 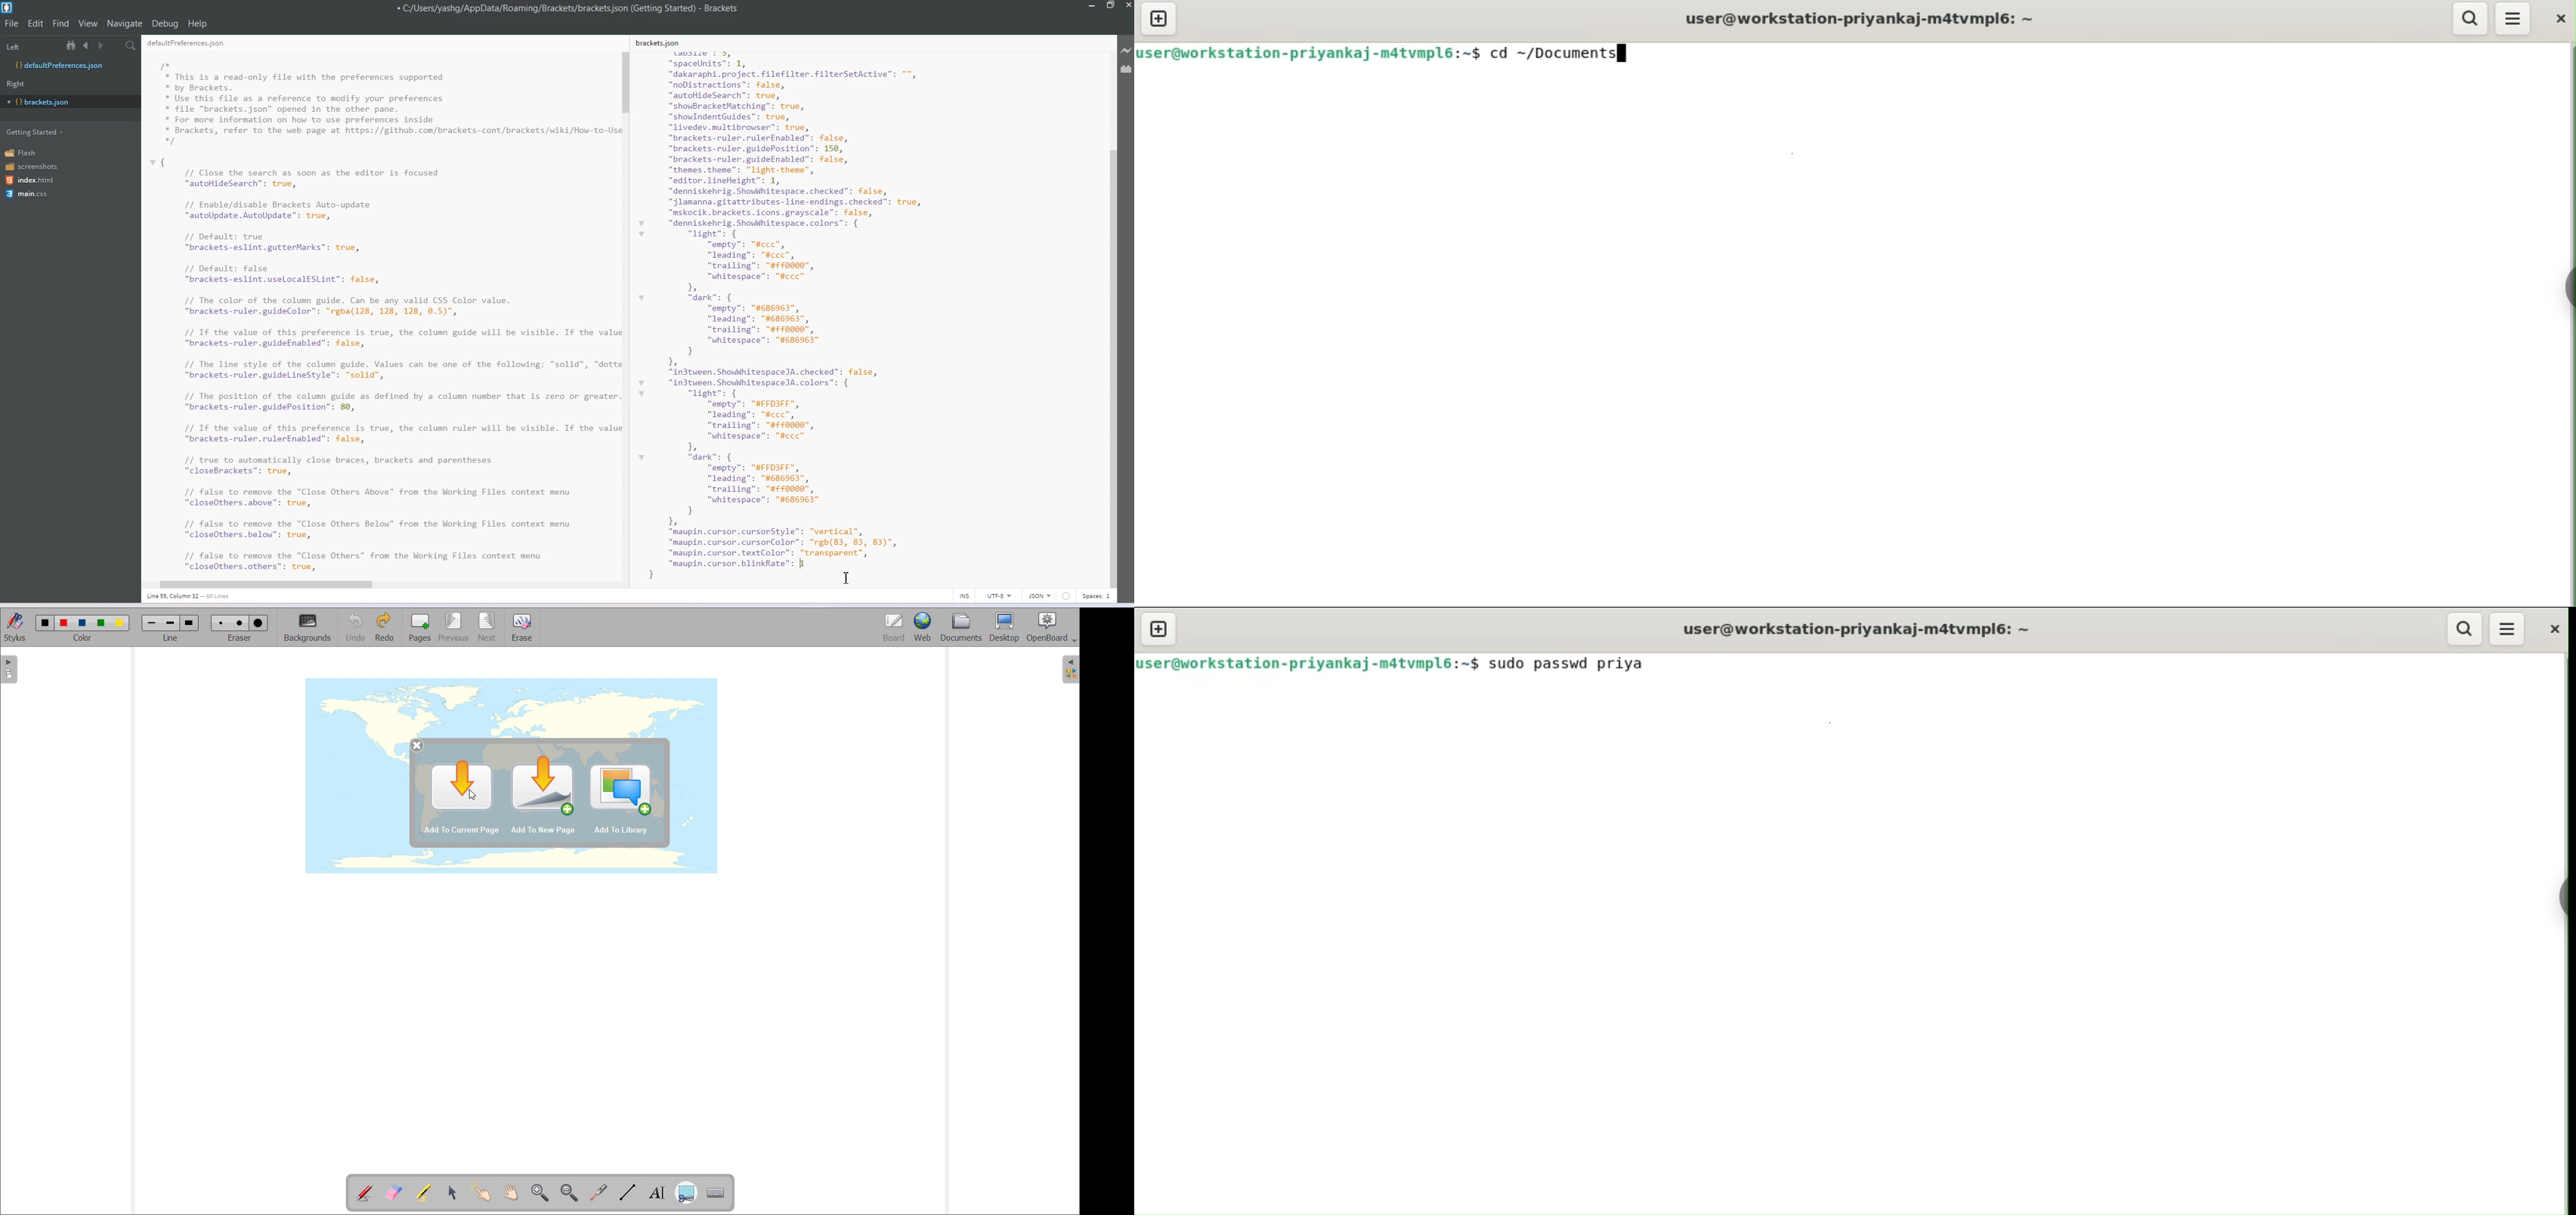 What do you see at coordinates (2556, 629) in the screenshot?
I see `close` at bounding box center [2556, 629].